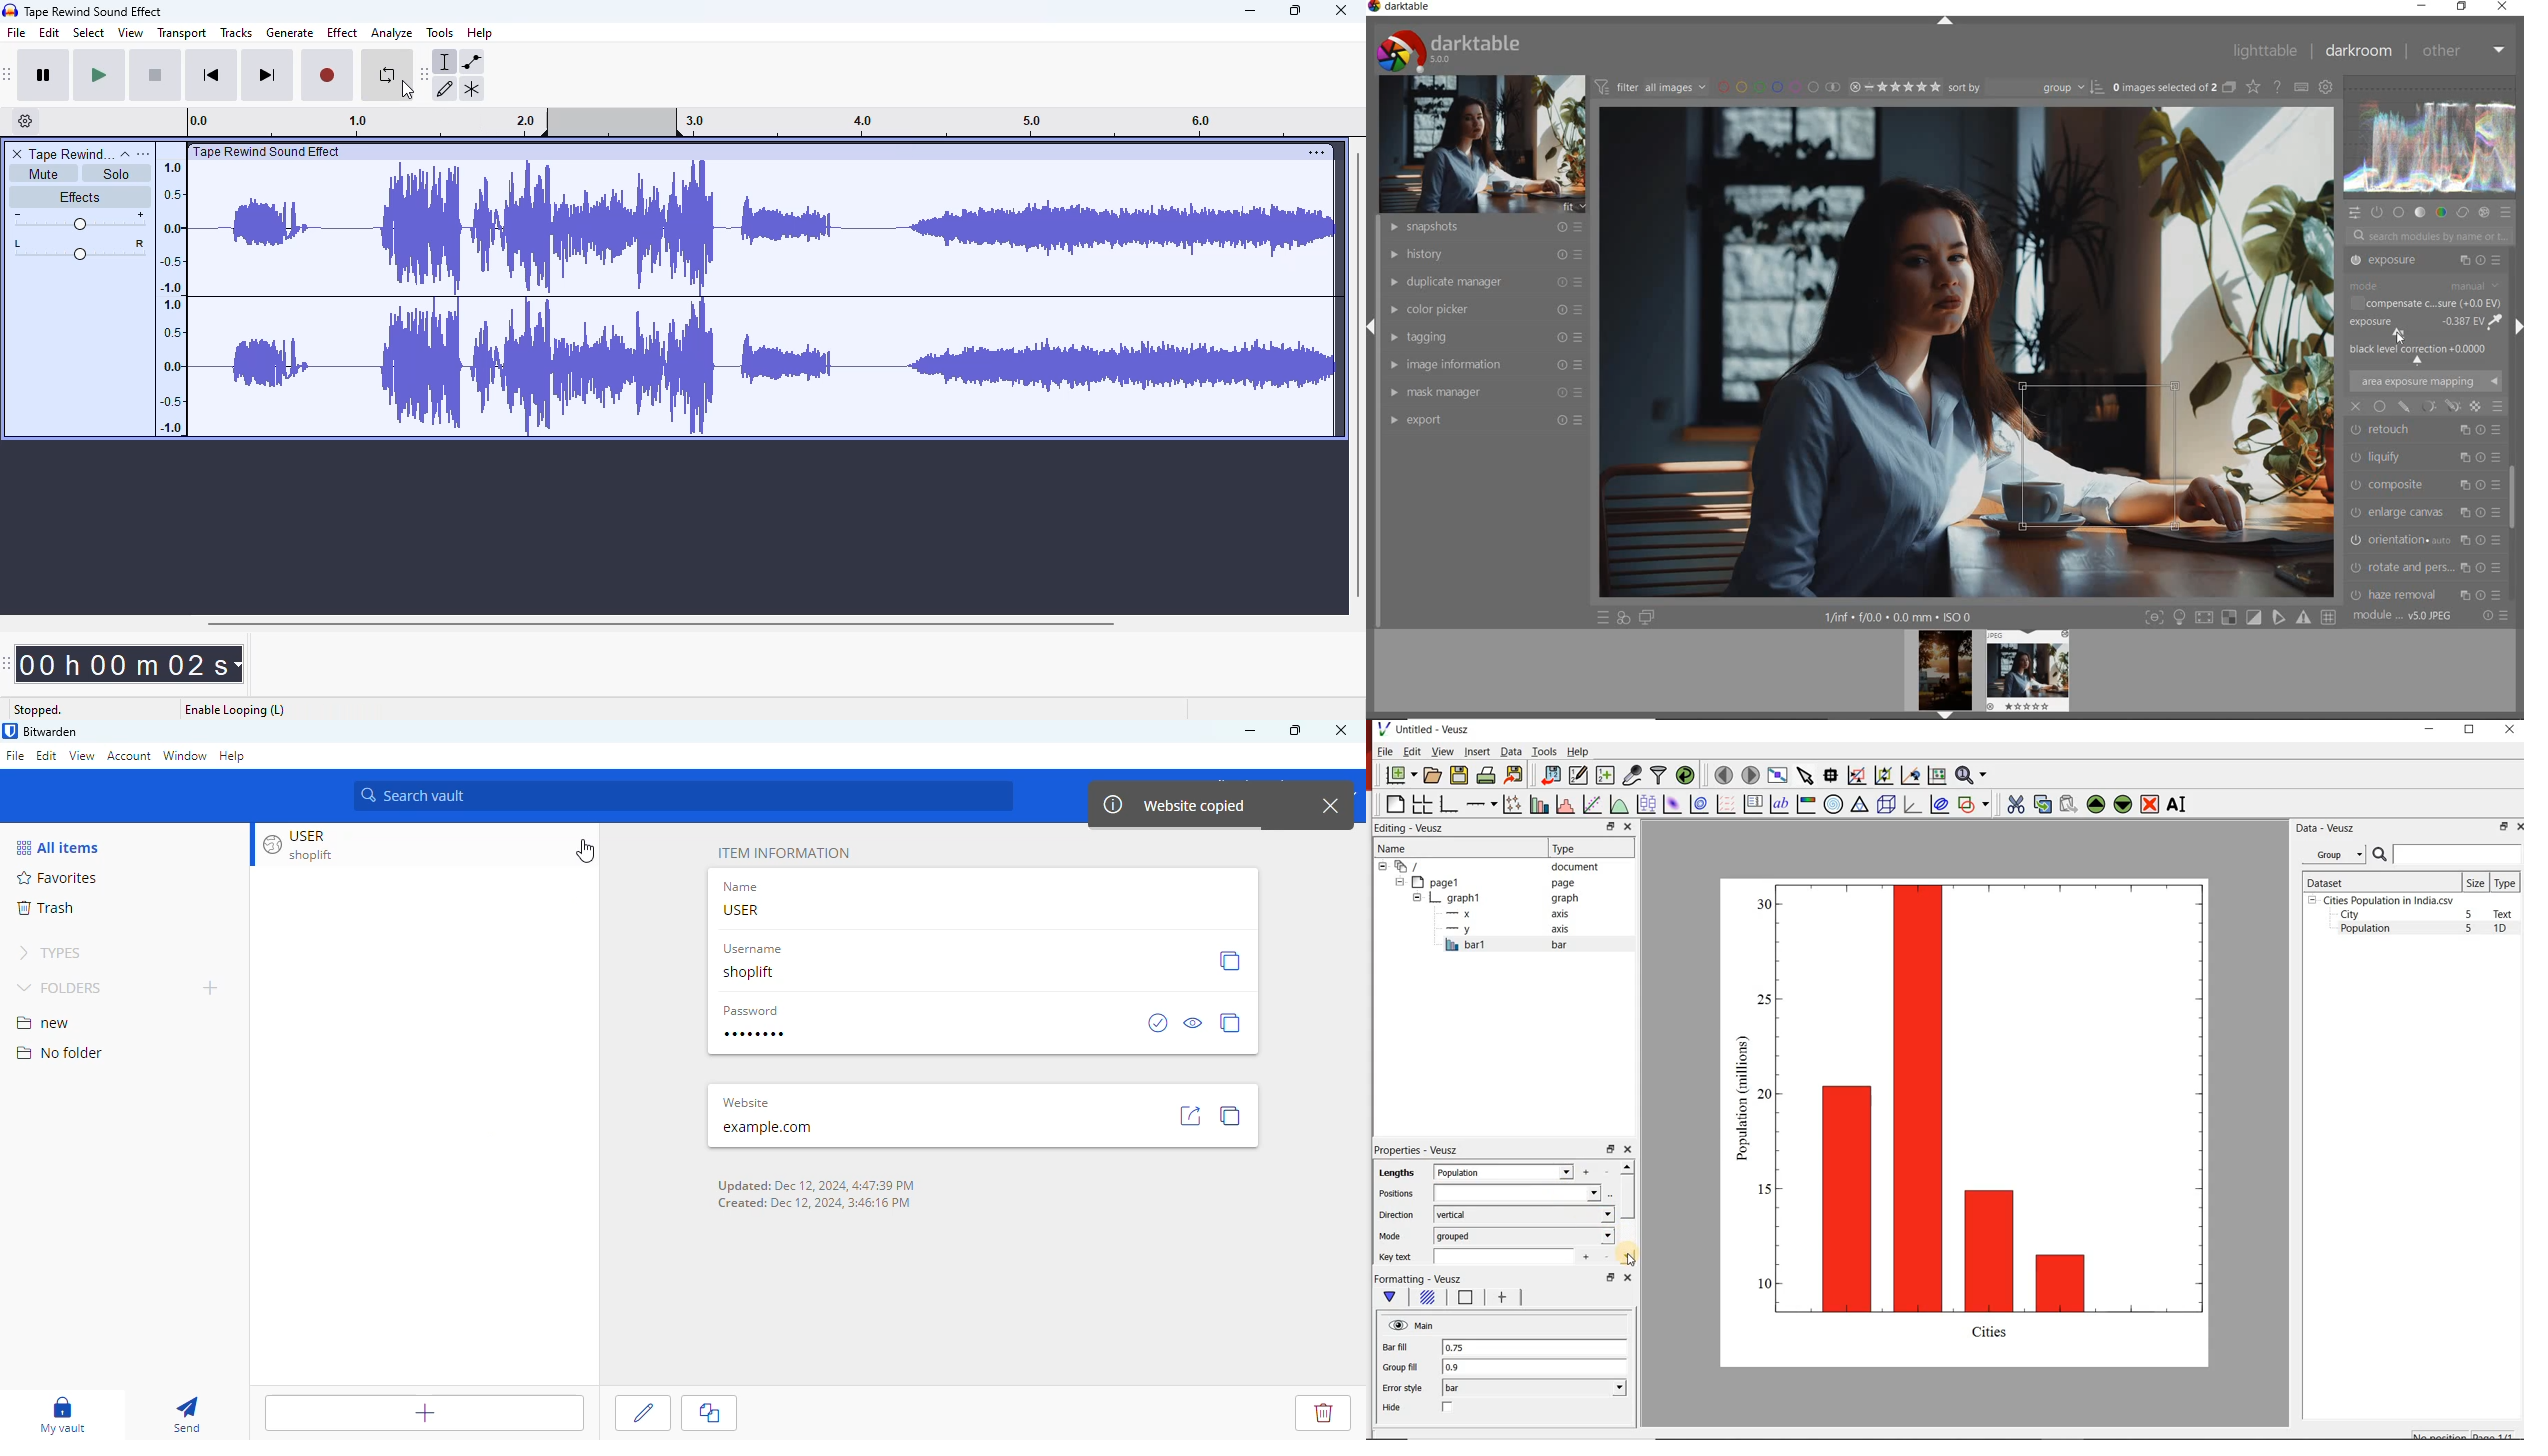 The image size is (2548, 1456). What do you see at coordinates (1609, 826) in the screenshot?
I see `restore` at bounding box center [1609, 826].